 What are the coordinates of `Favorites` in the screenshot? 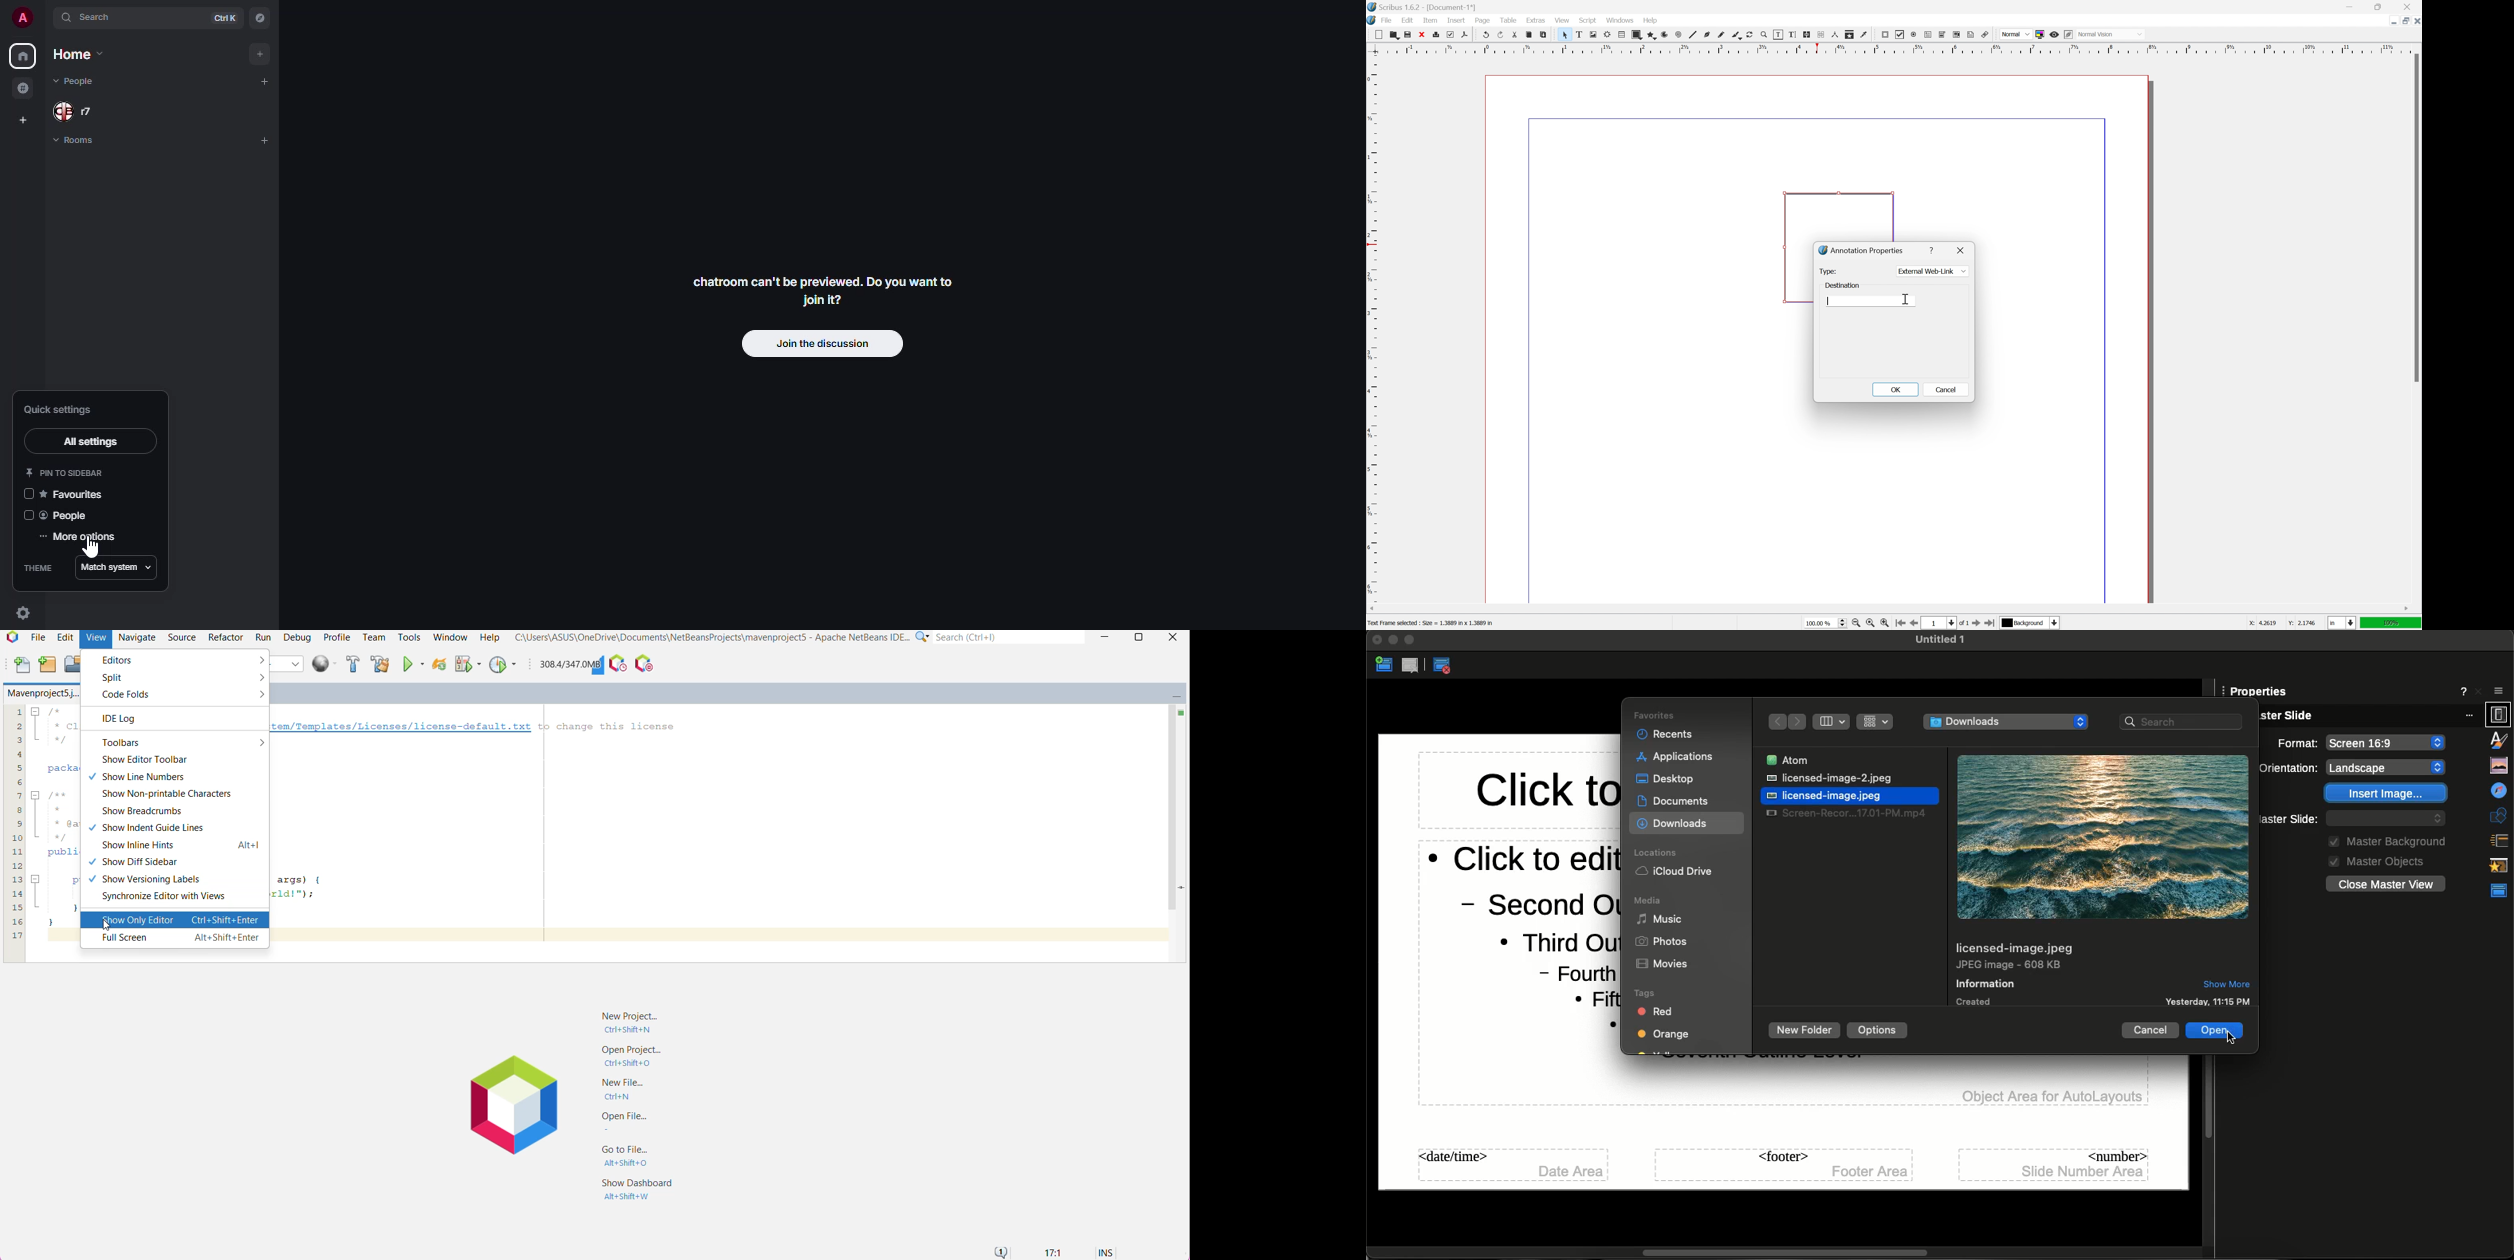 It's located at (1651, 715).